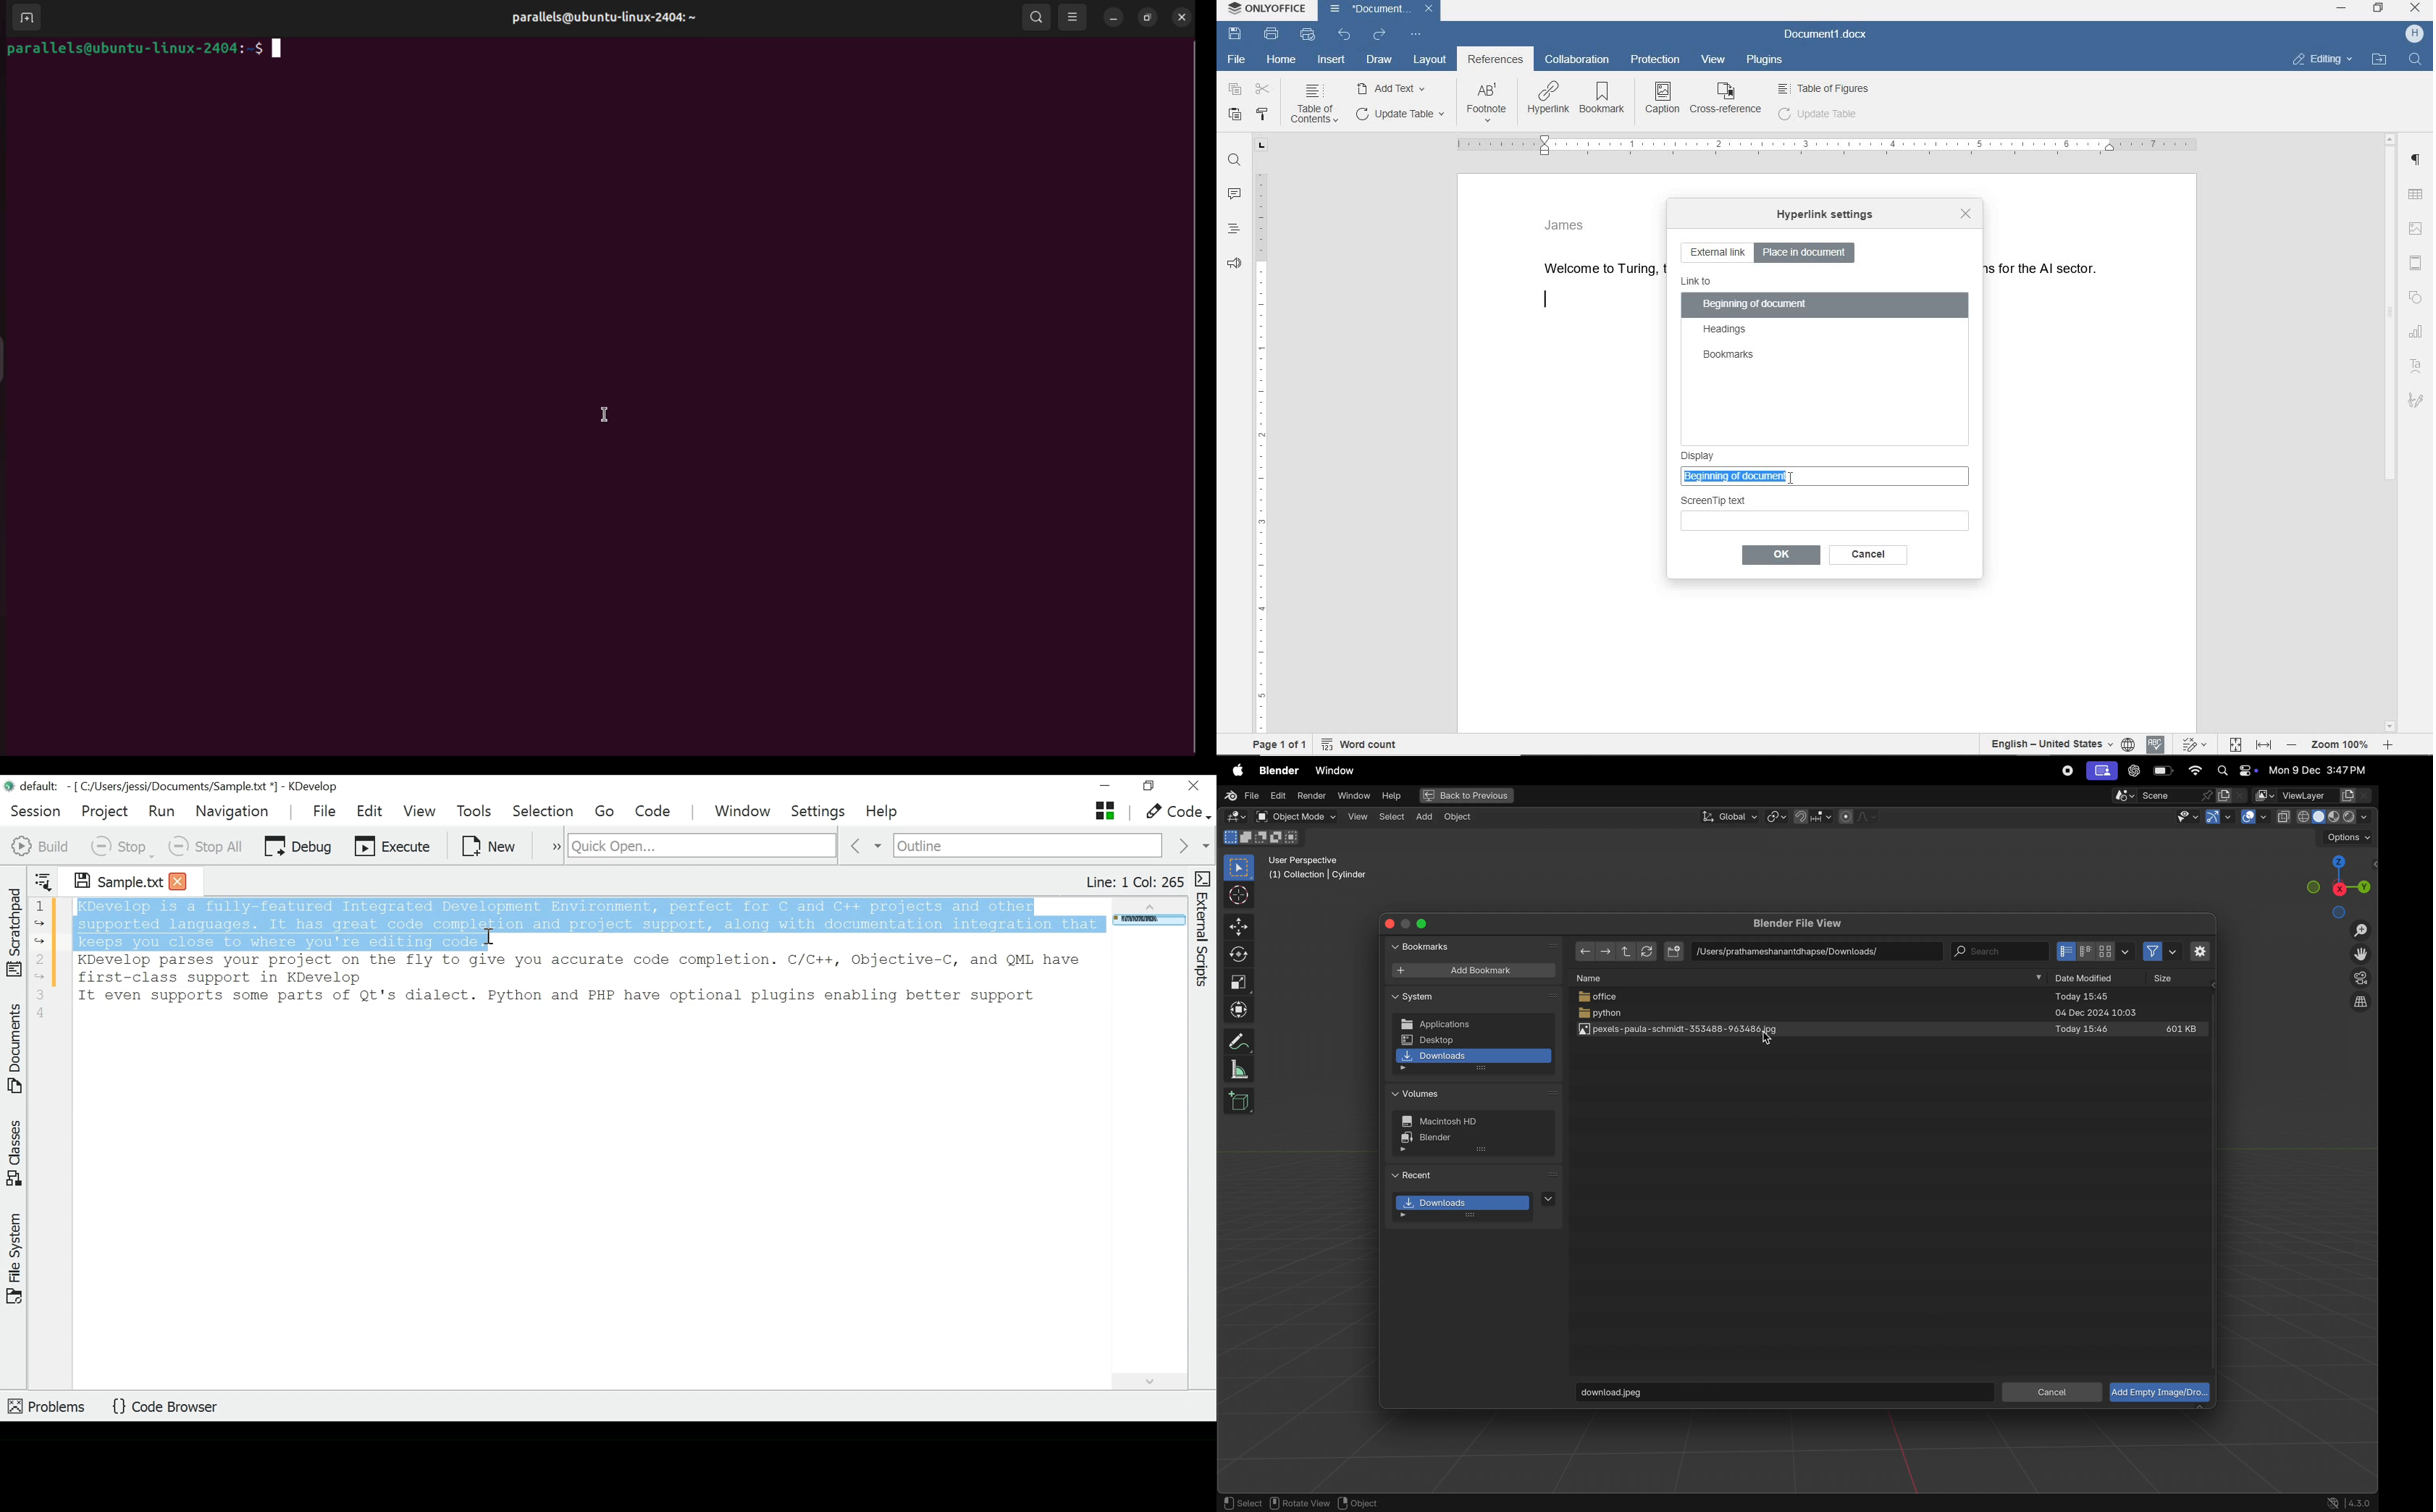  I want to click on scale, so click(1239, 982).